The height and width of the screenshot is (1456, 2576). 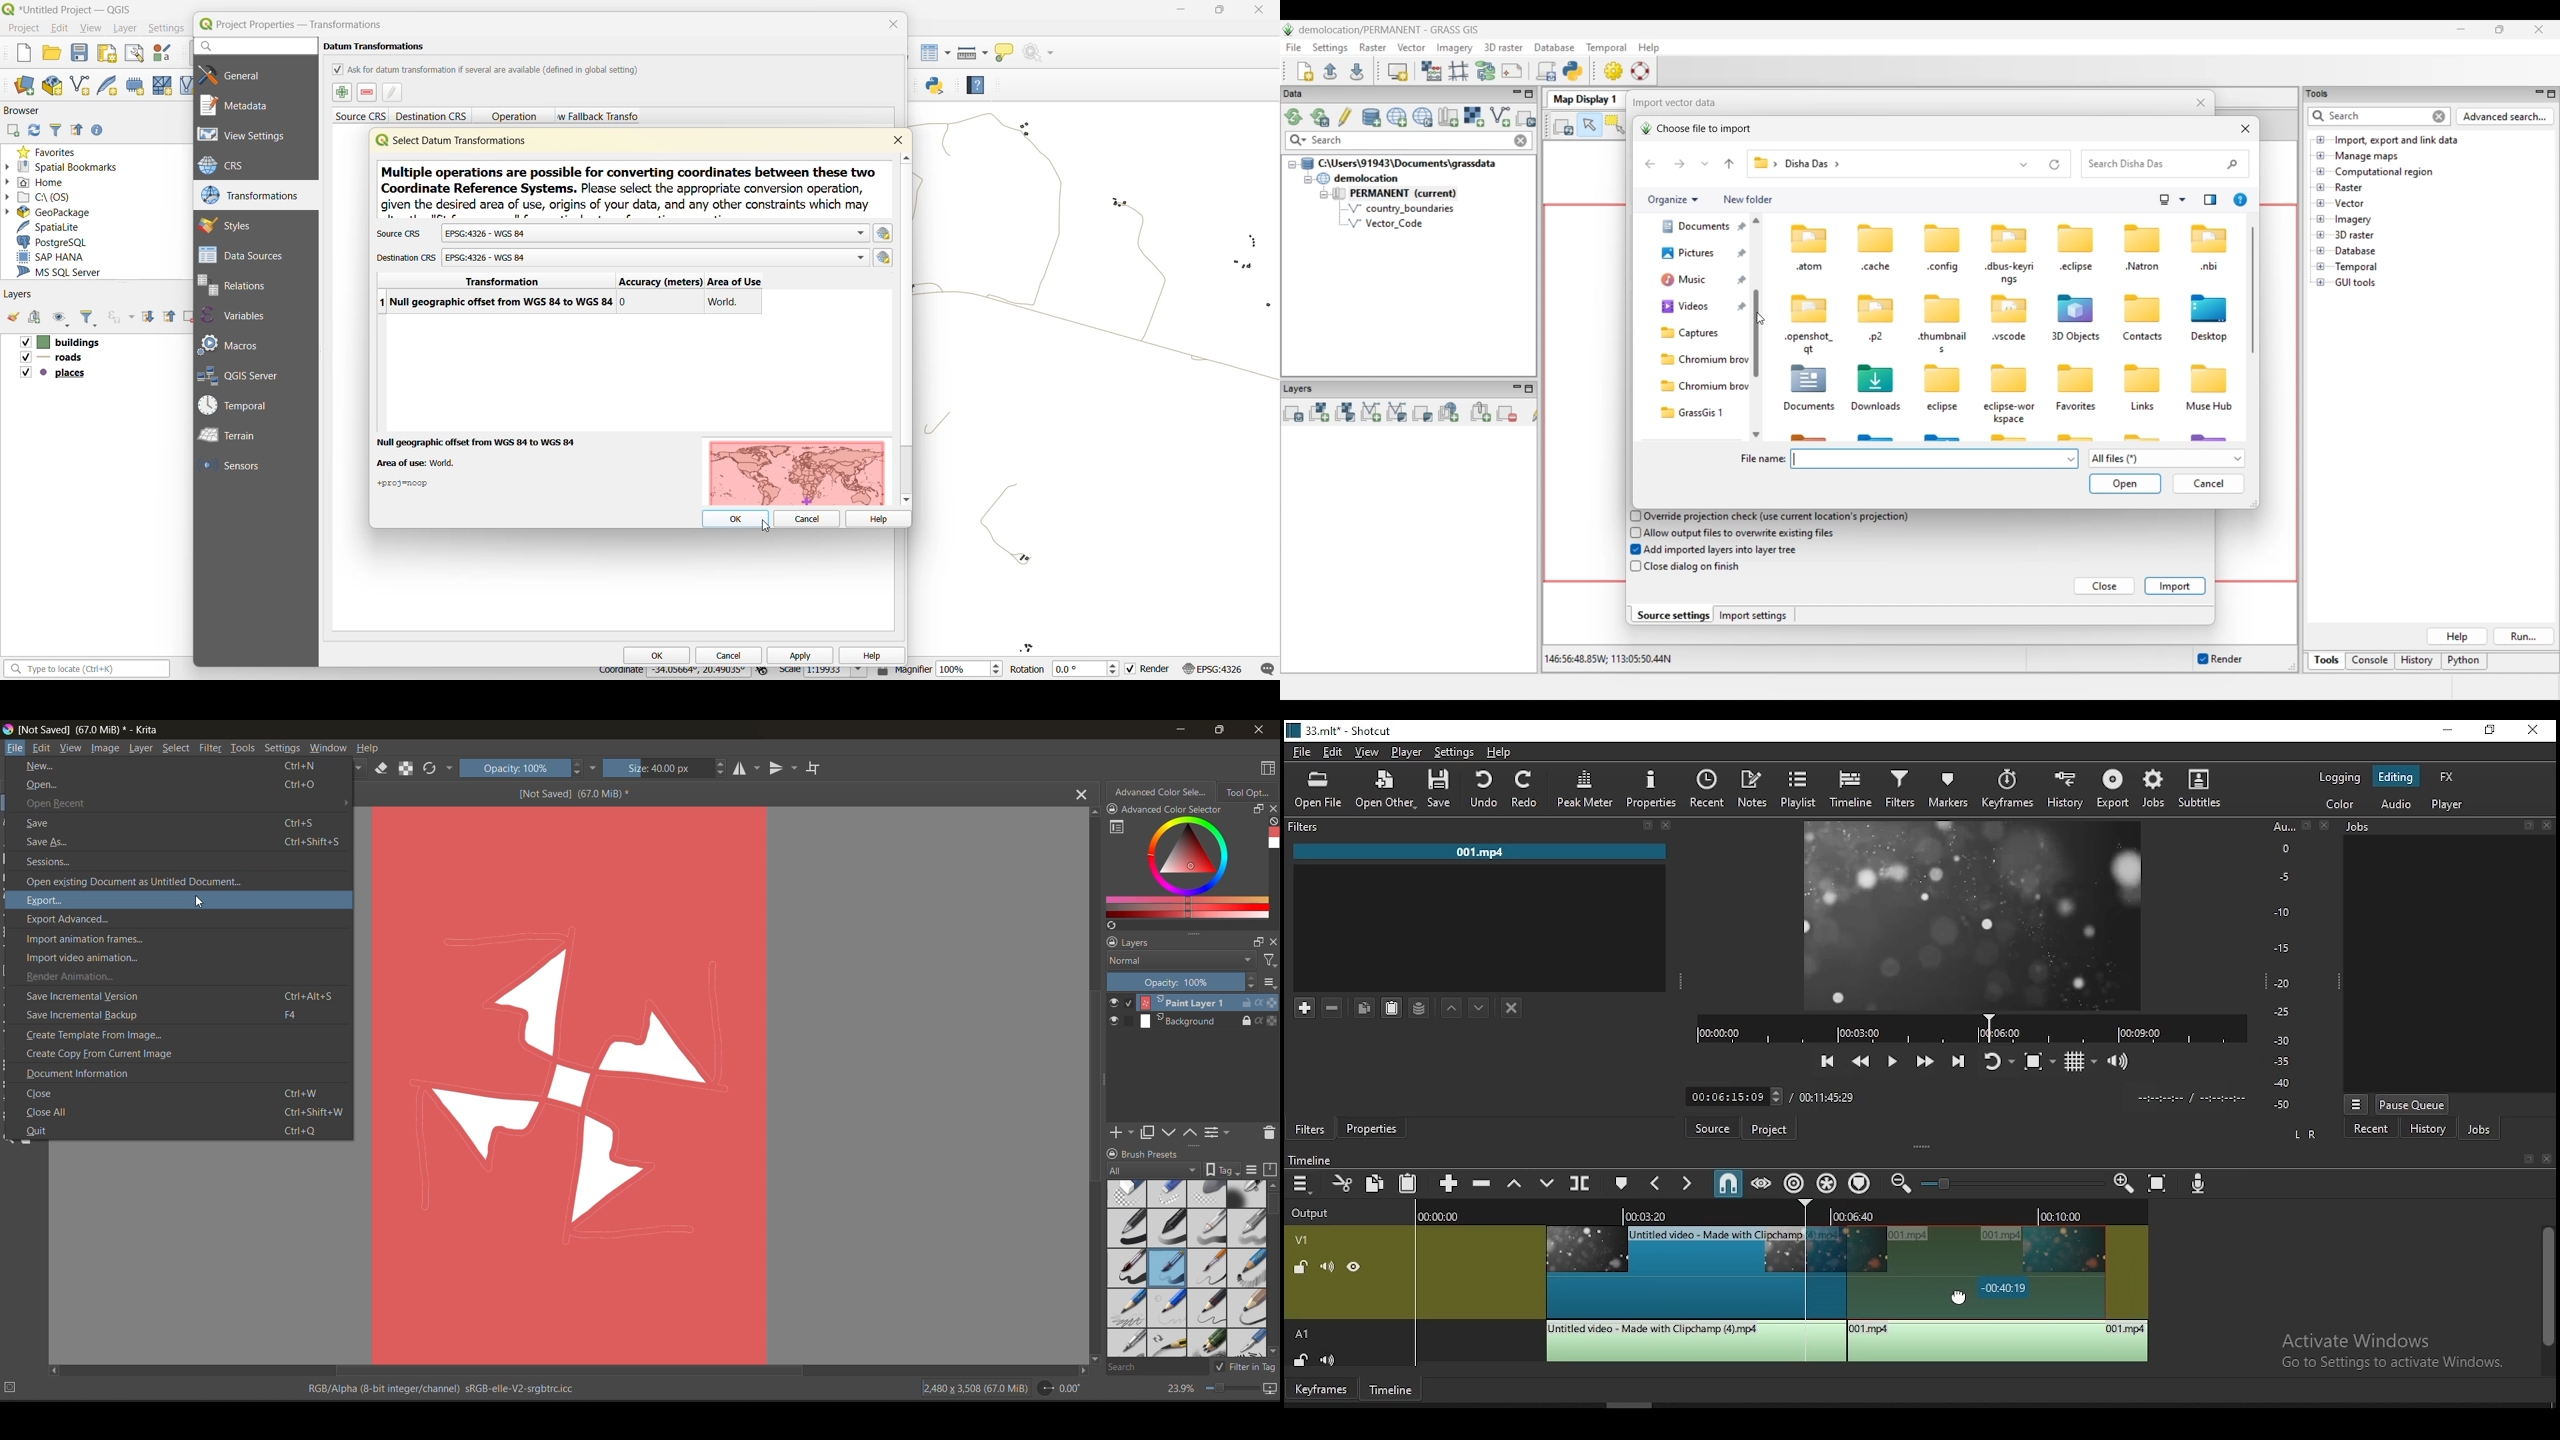 I want to click on coordinates, so click(x=673, y=674).